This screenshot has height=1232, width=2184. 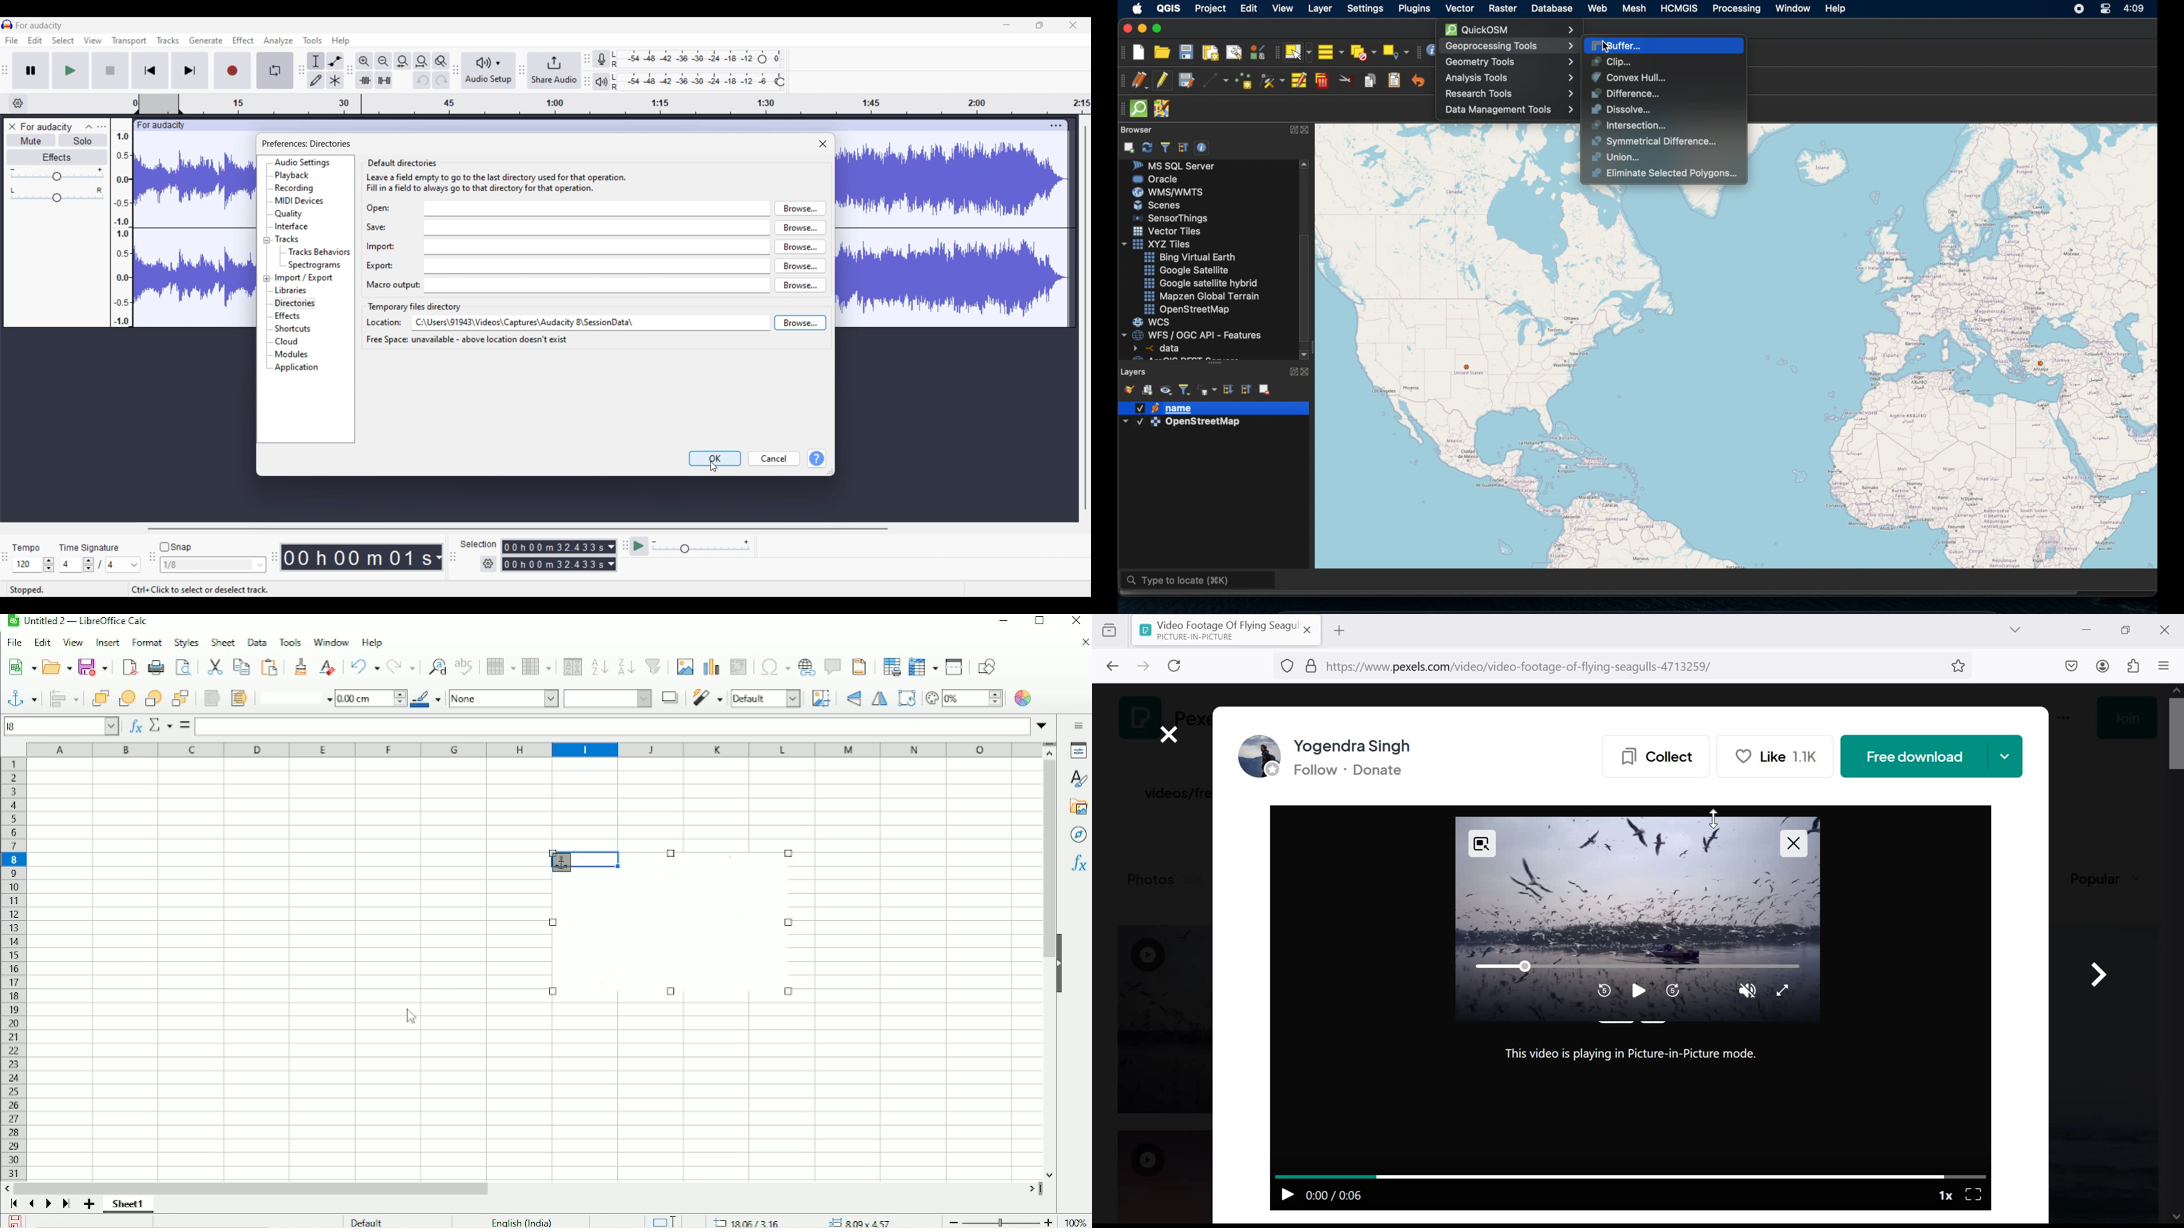 I want to click on Show draw functions, so click(x=988, y=665).